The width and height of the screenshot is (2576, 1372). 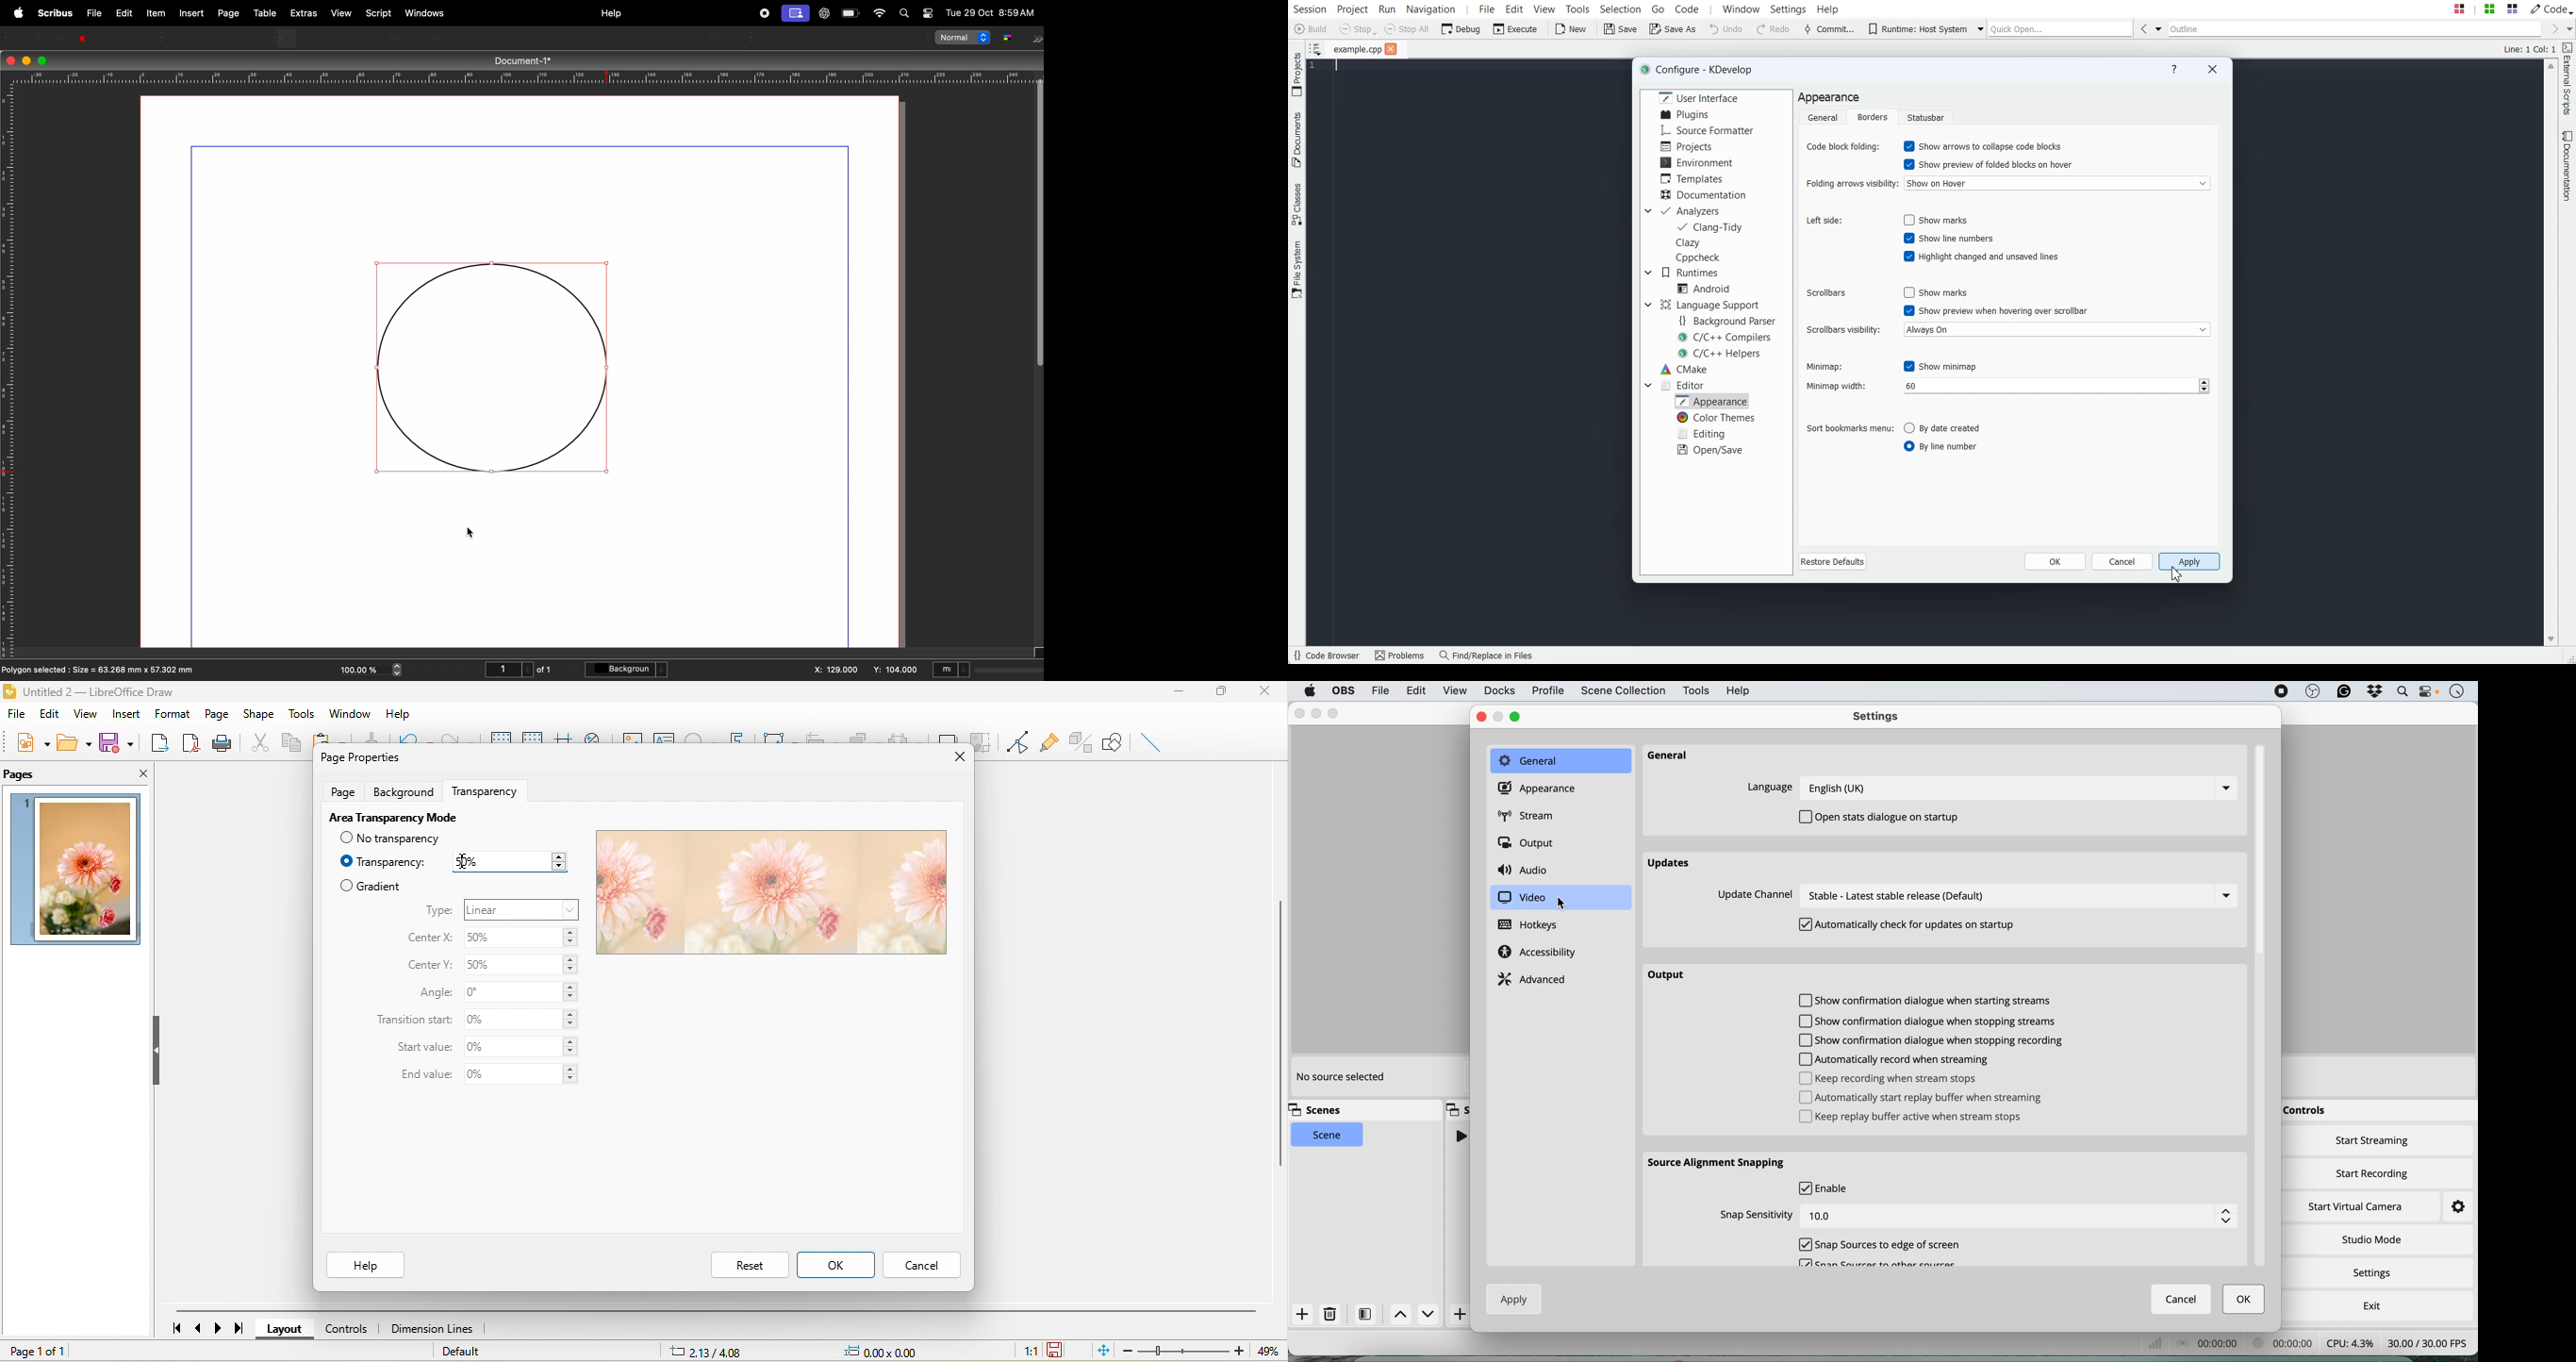 I want to click on cursor, so click(x=2310, y=1275).